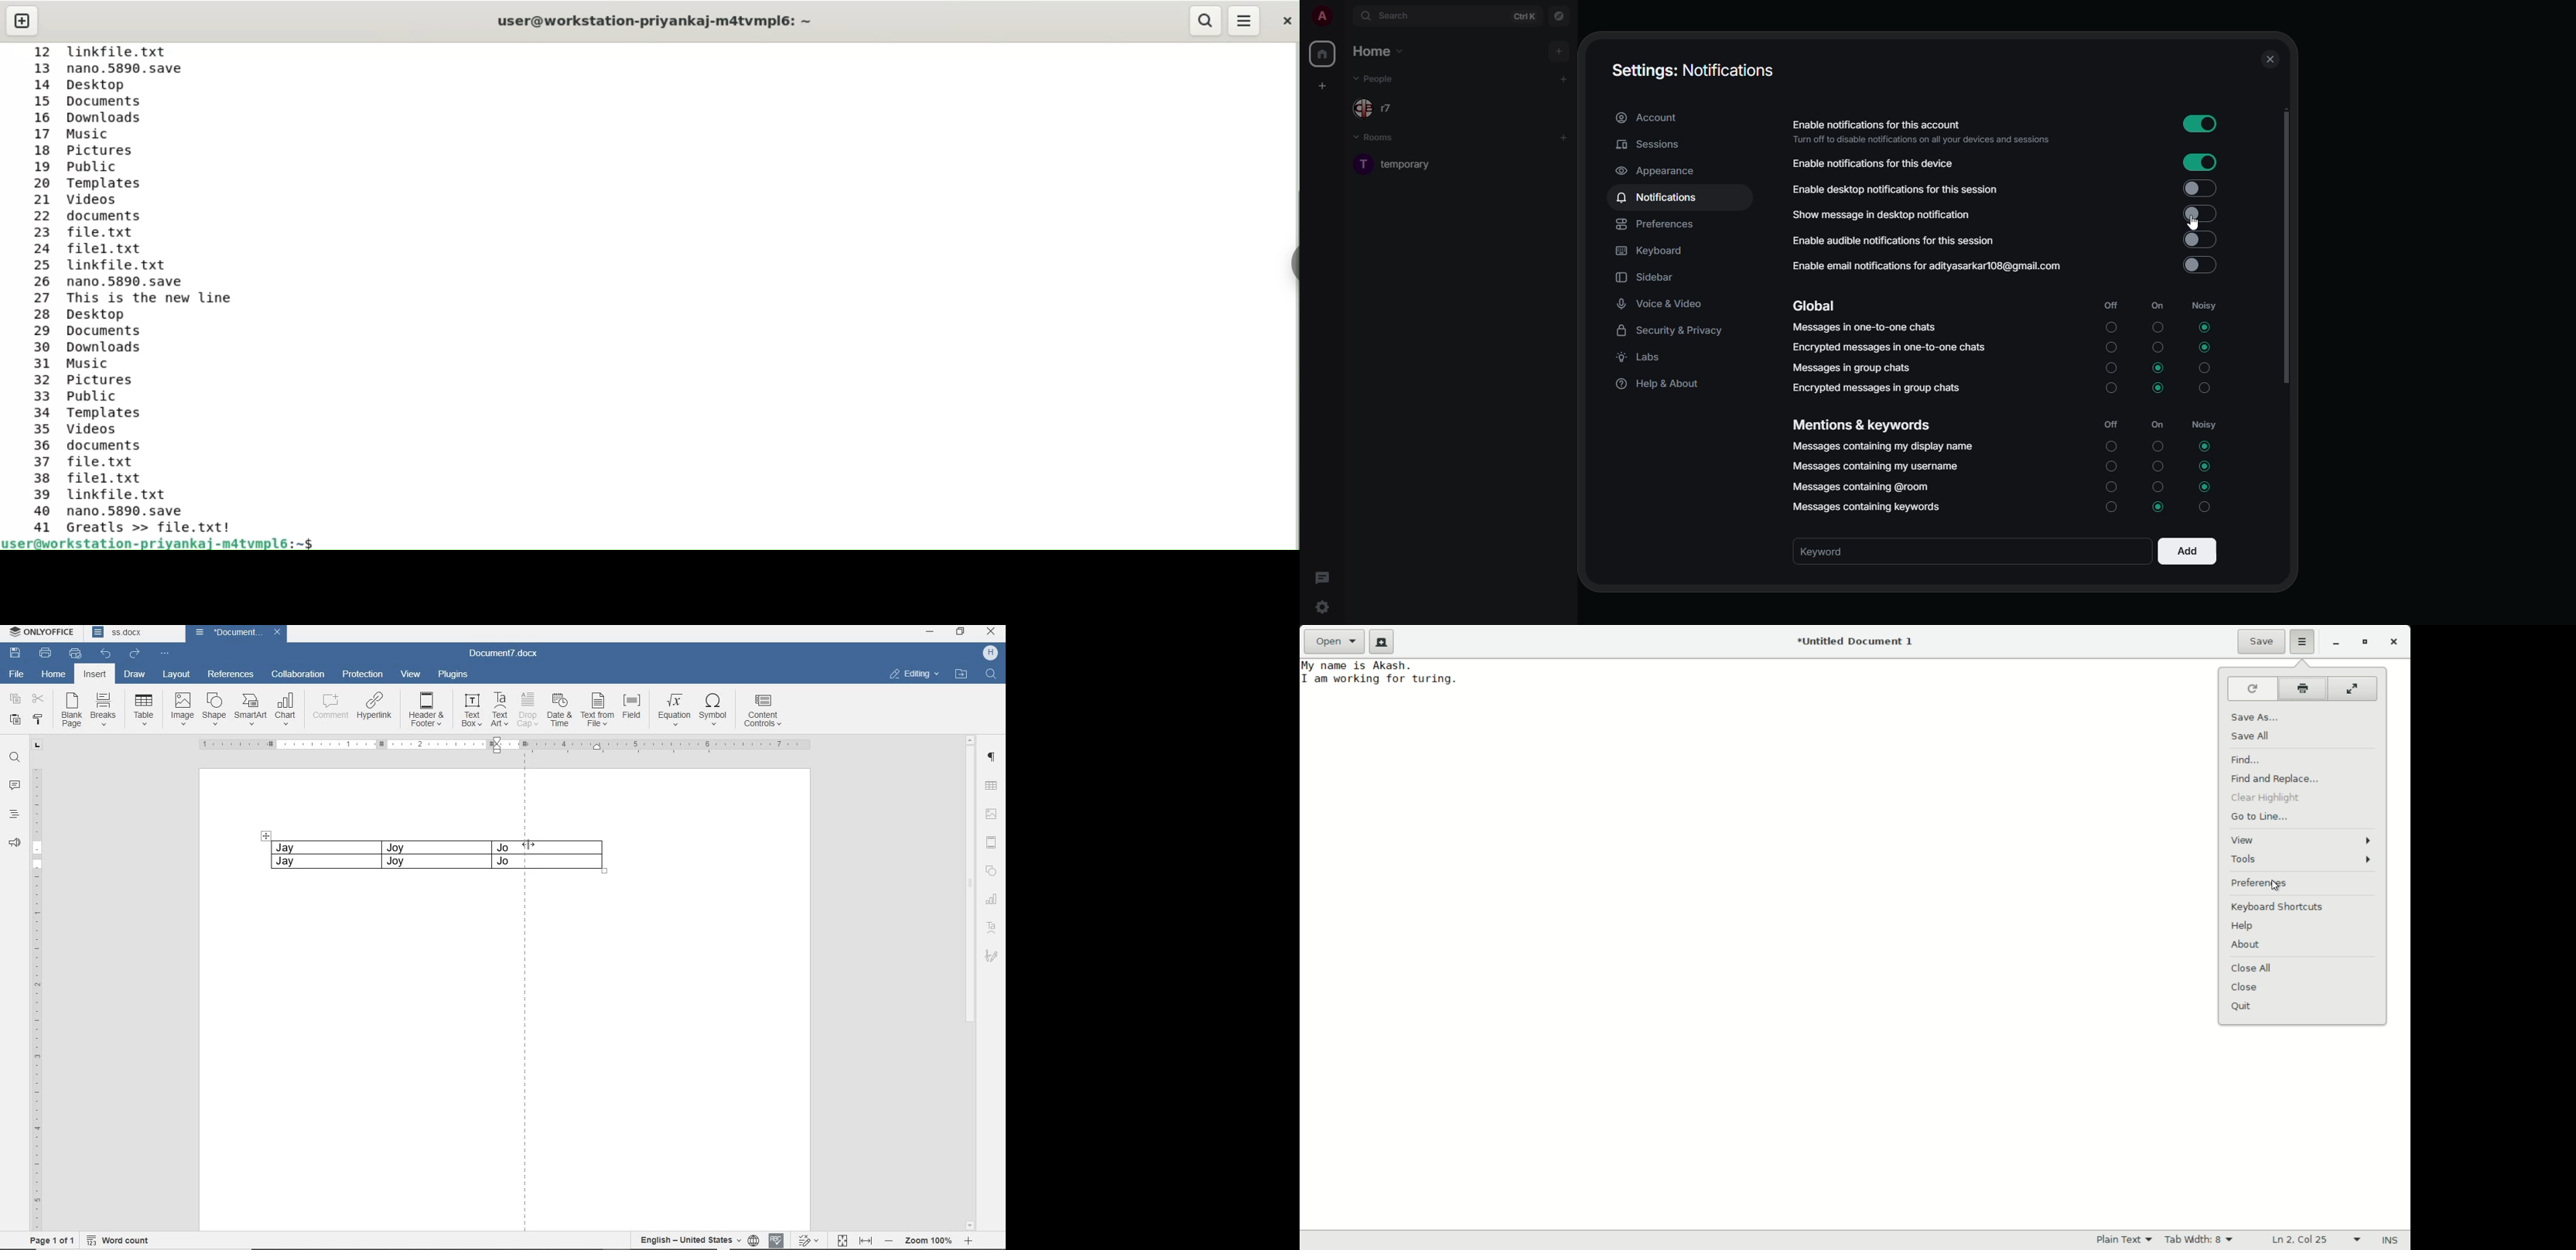 The image size is (2576, 1260). I want to click on On Unselected, so click(2160, 346).